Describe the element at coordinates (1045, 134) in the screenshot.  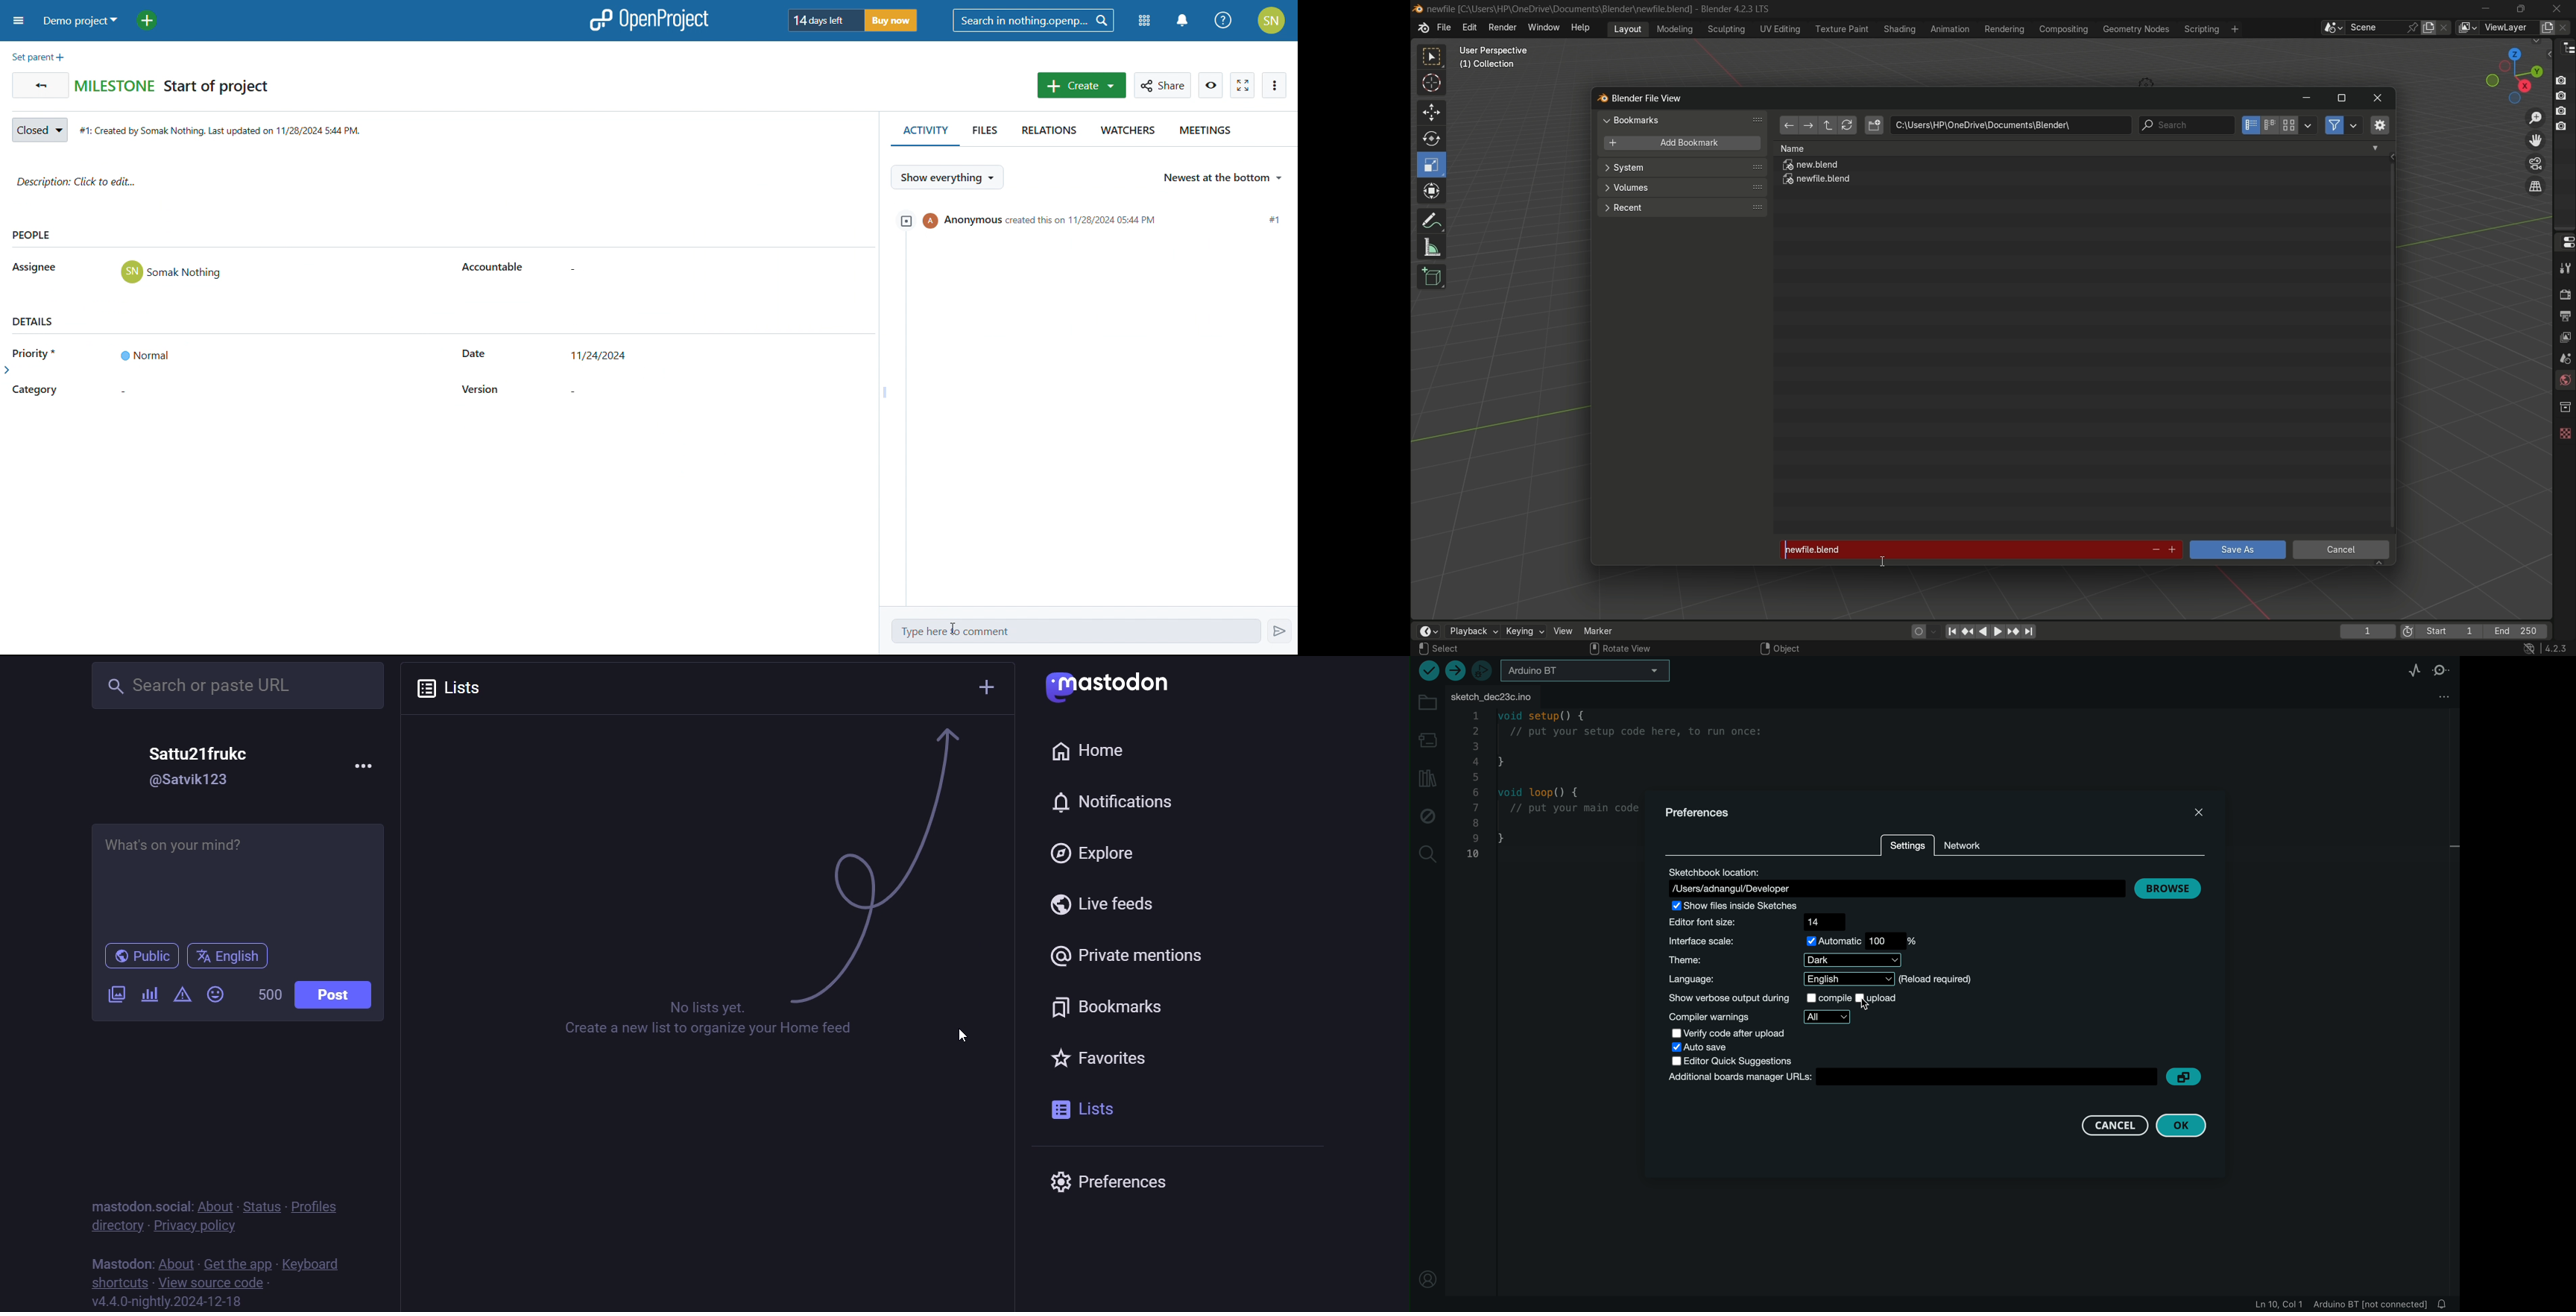
I see `relations` at that location.